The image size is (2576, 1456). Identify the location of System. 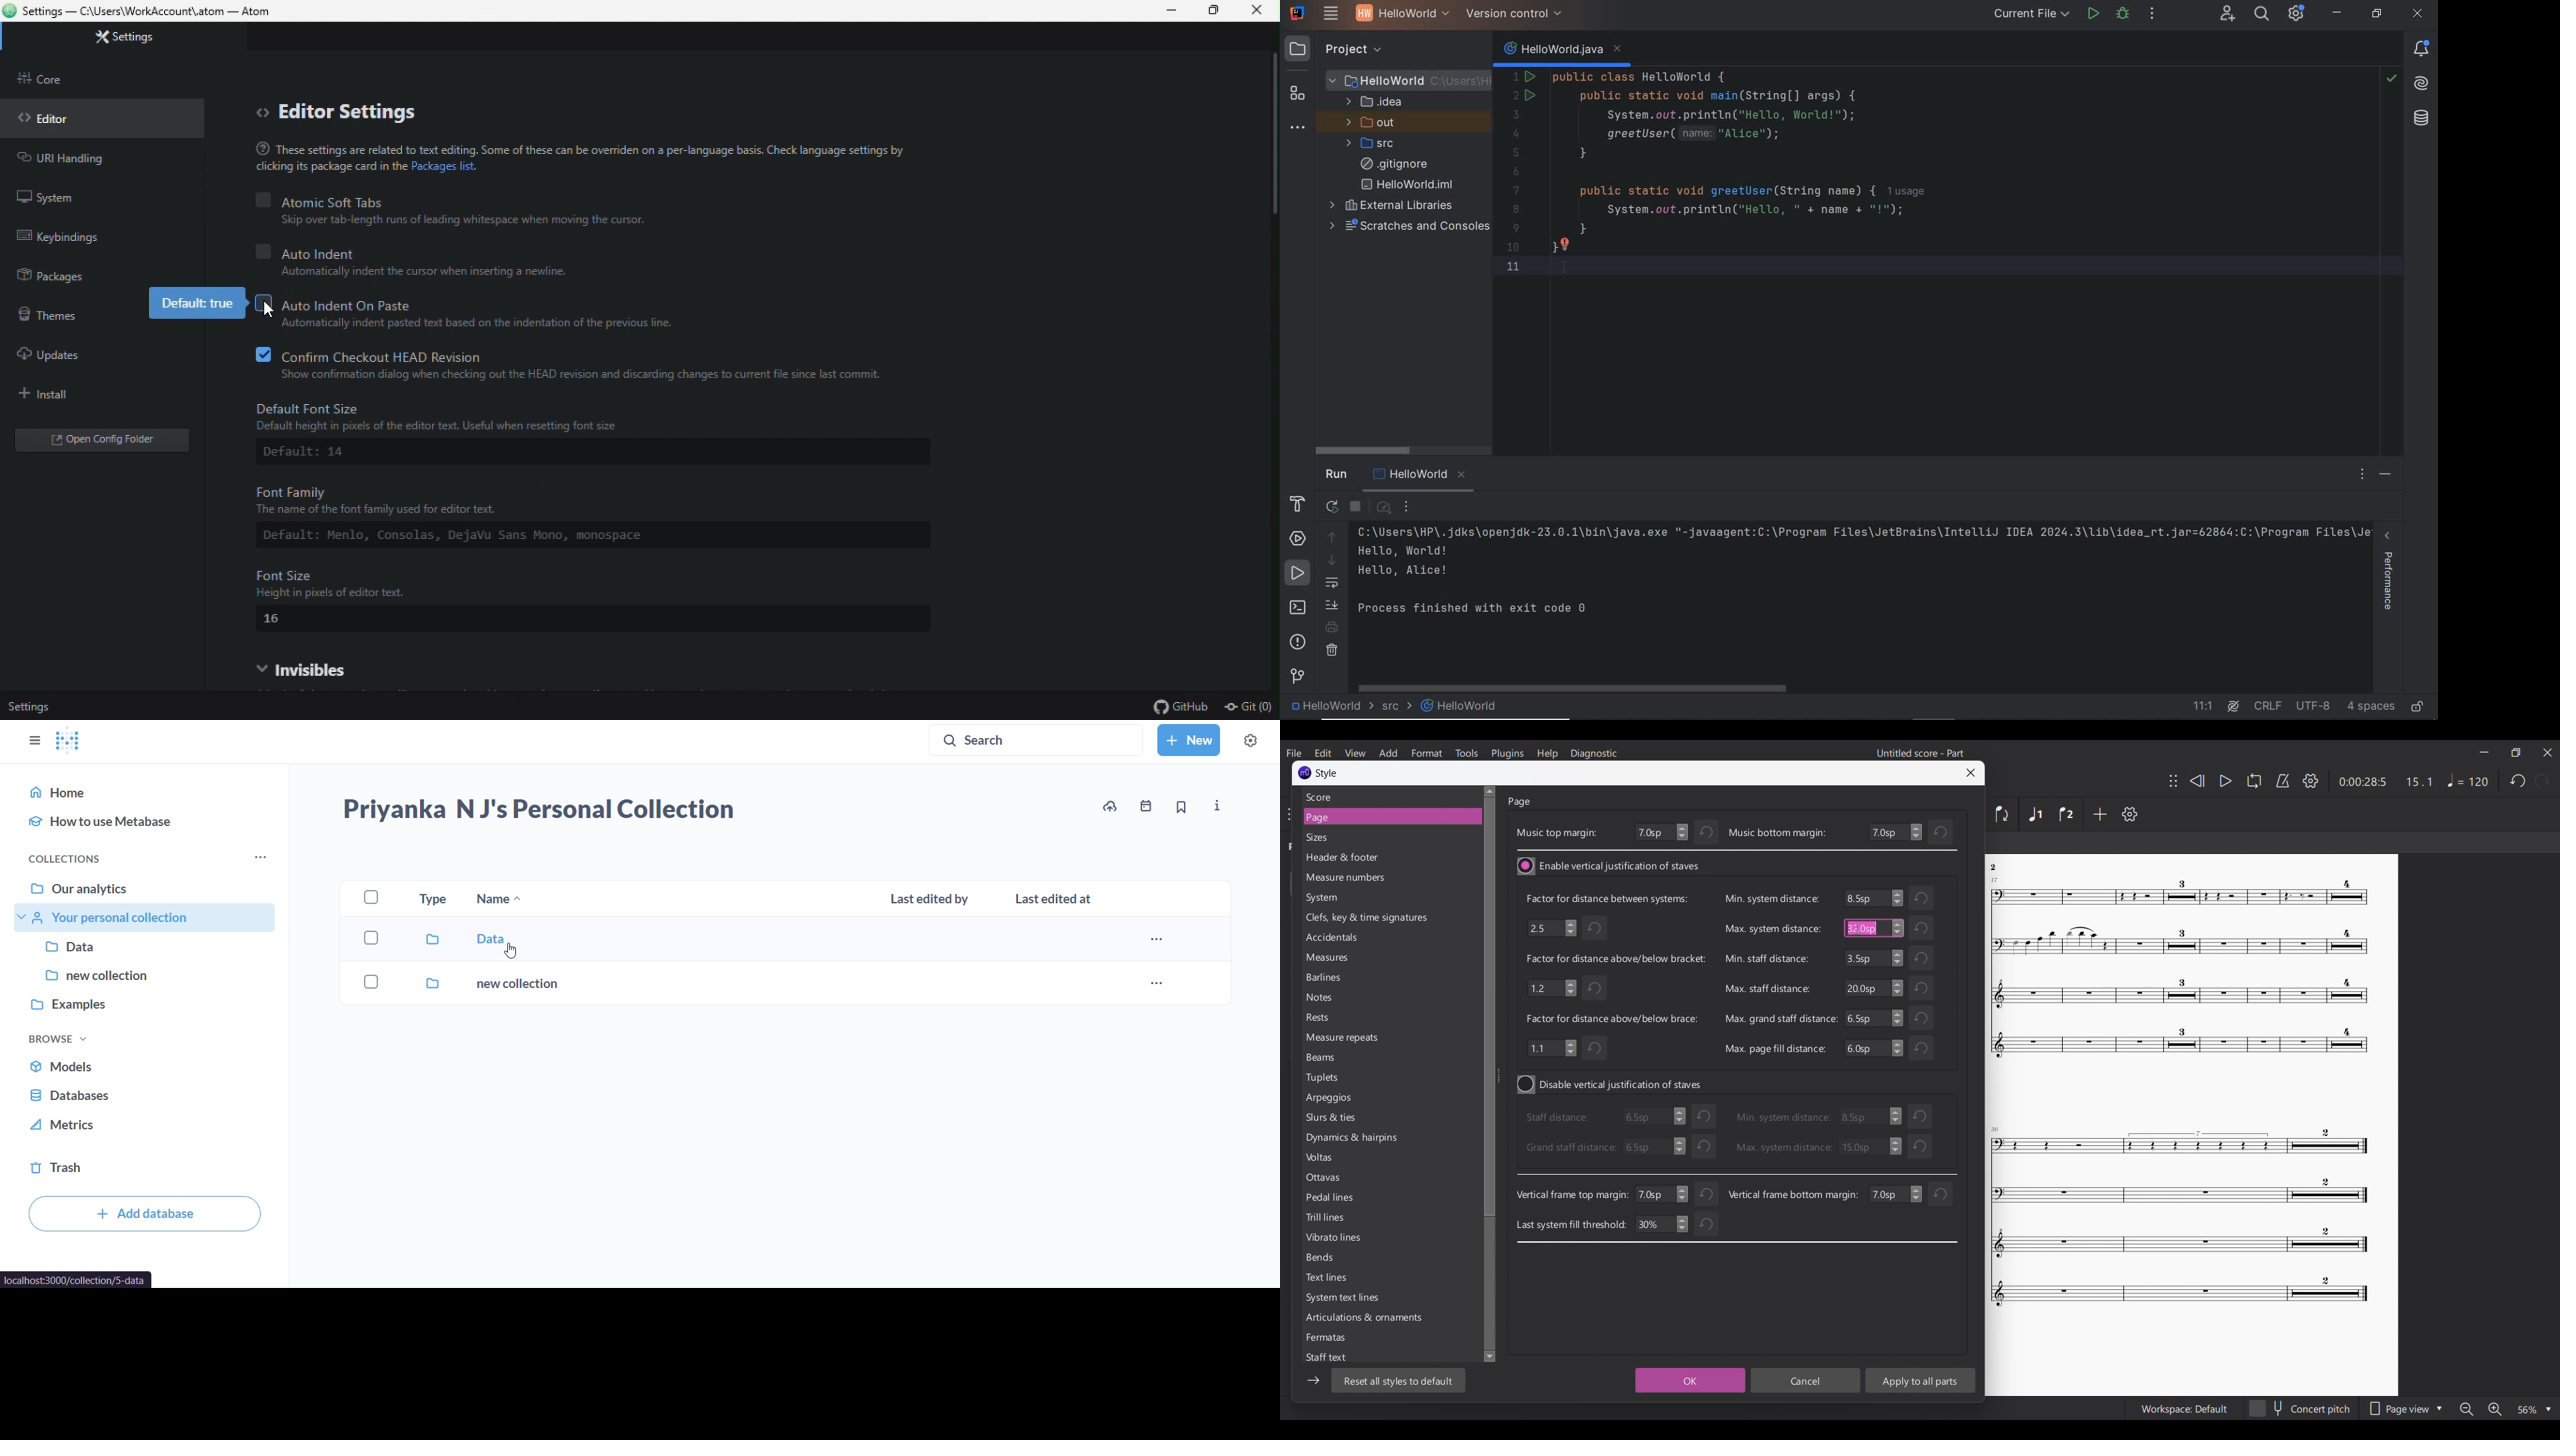
(1367, 898).